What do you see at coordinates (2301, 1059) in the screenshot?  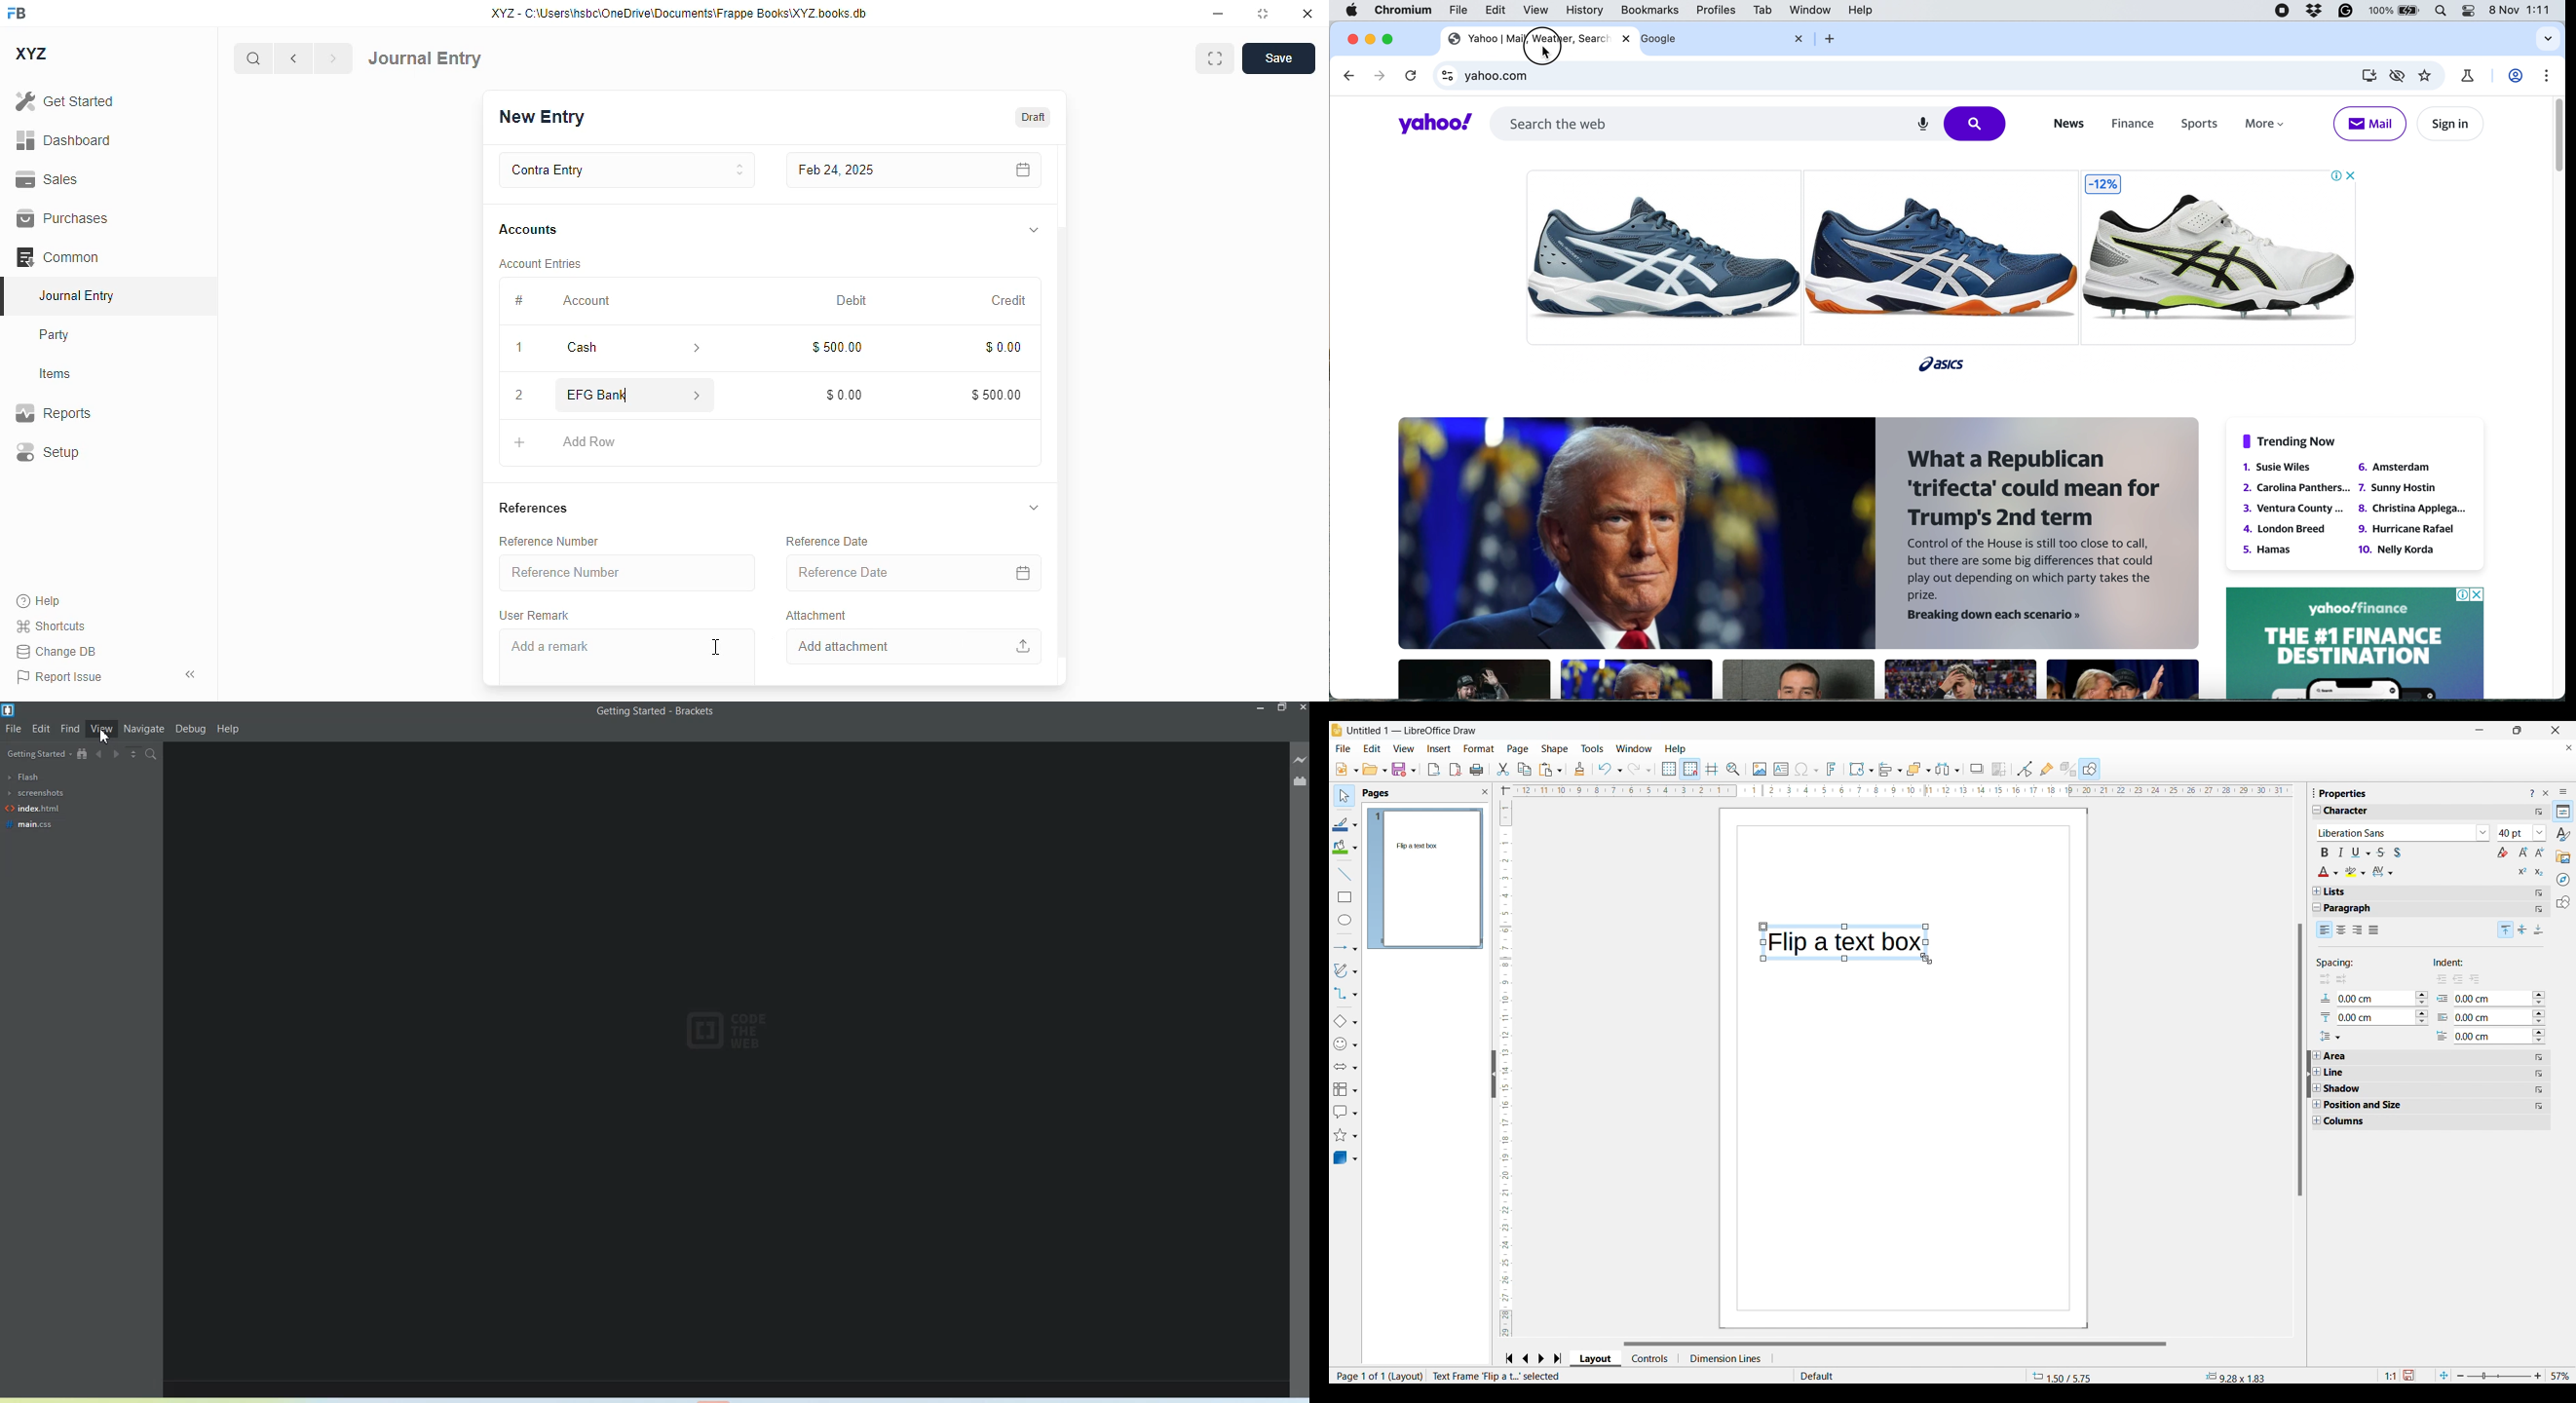 I see `Vertical slider` at bounding box center [2301, 1059].